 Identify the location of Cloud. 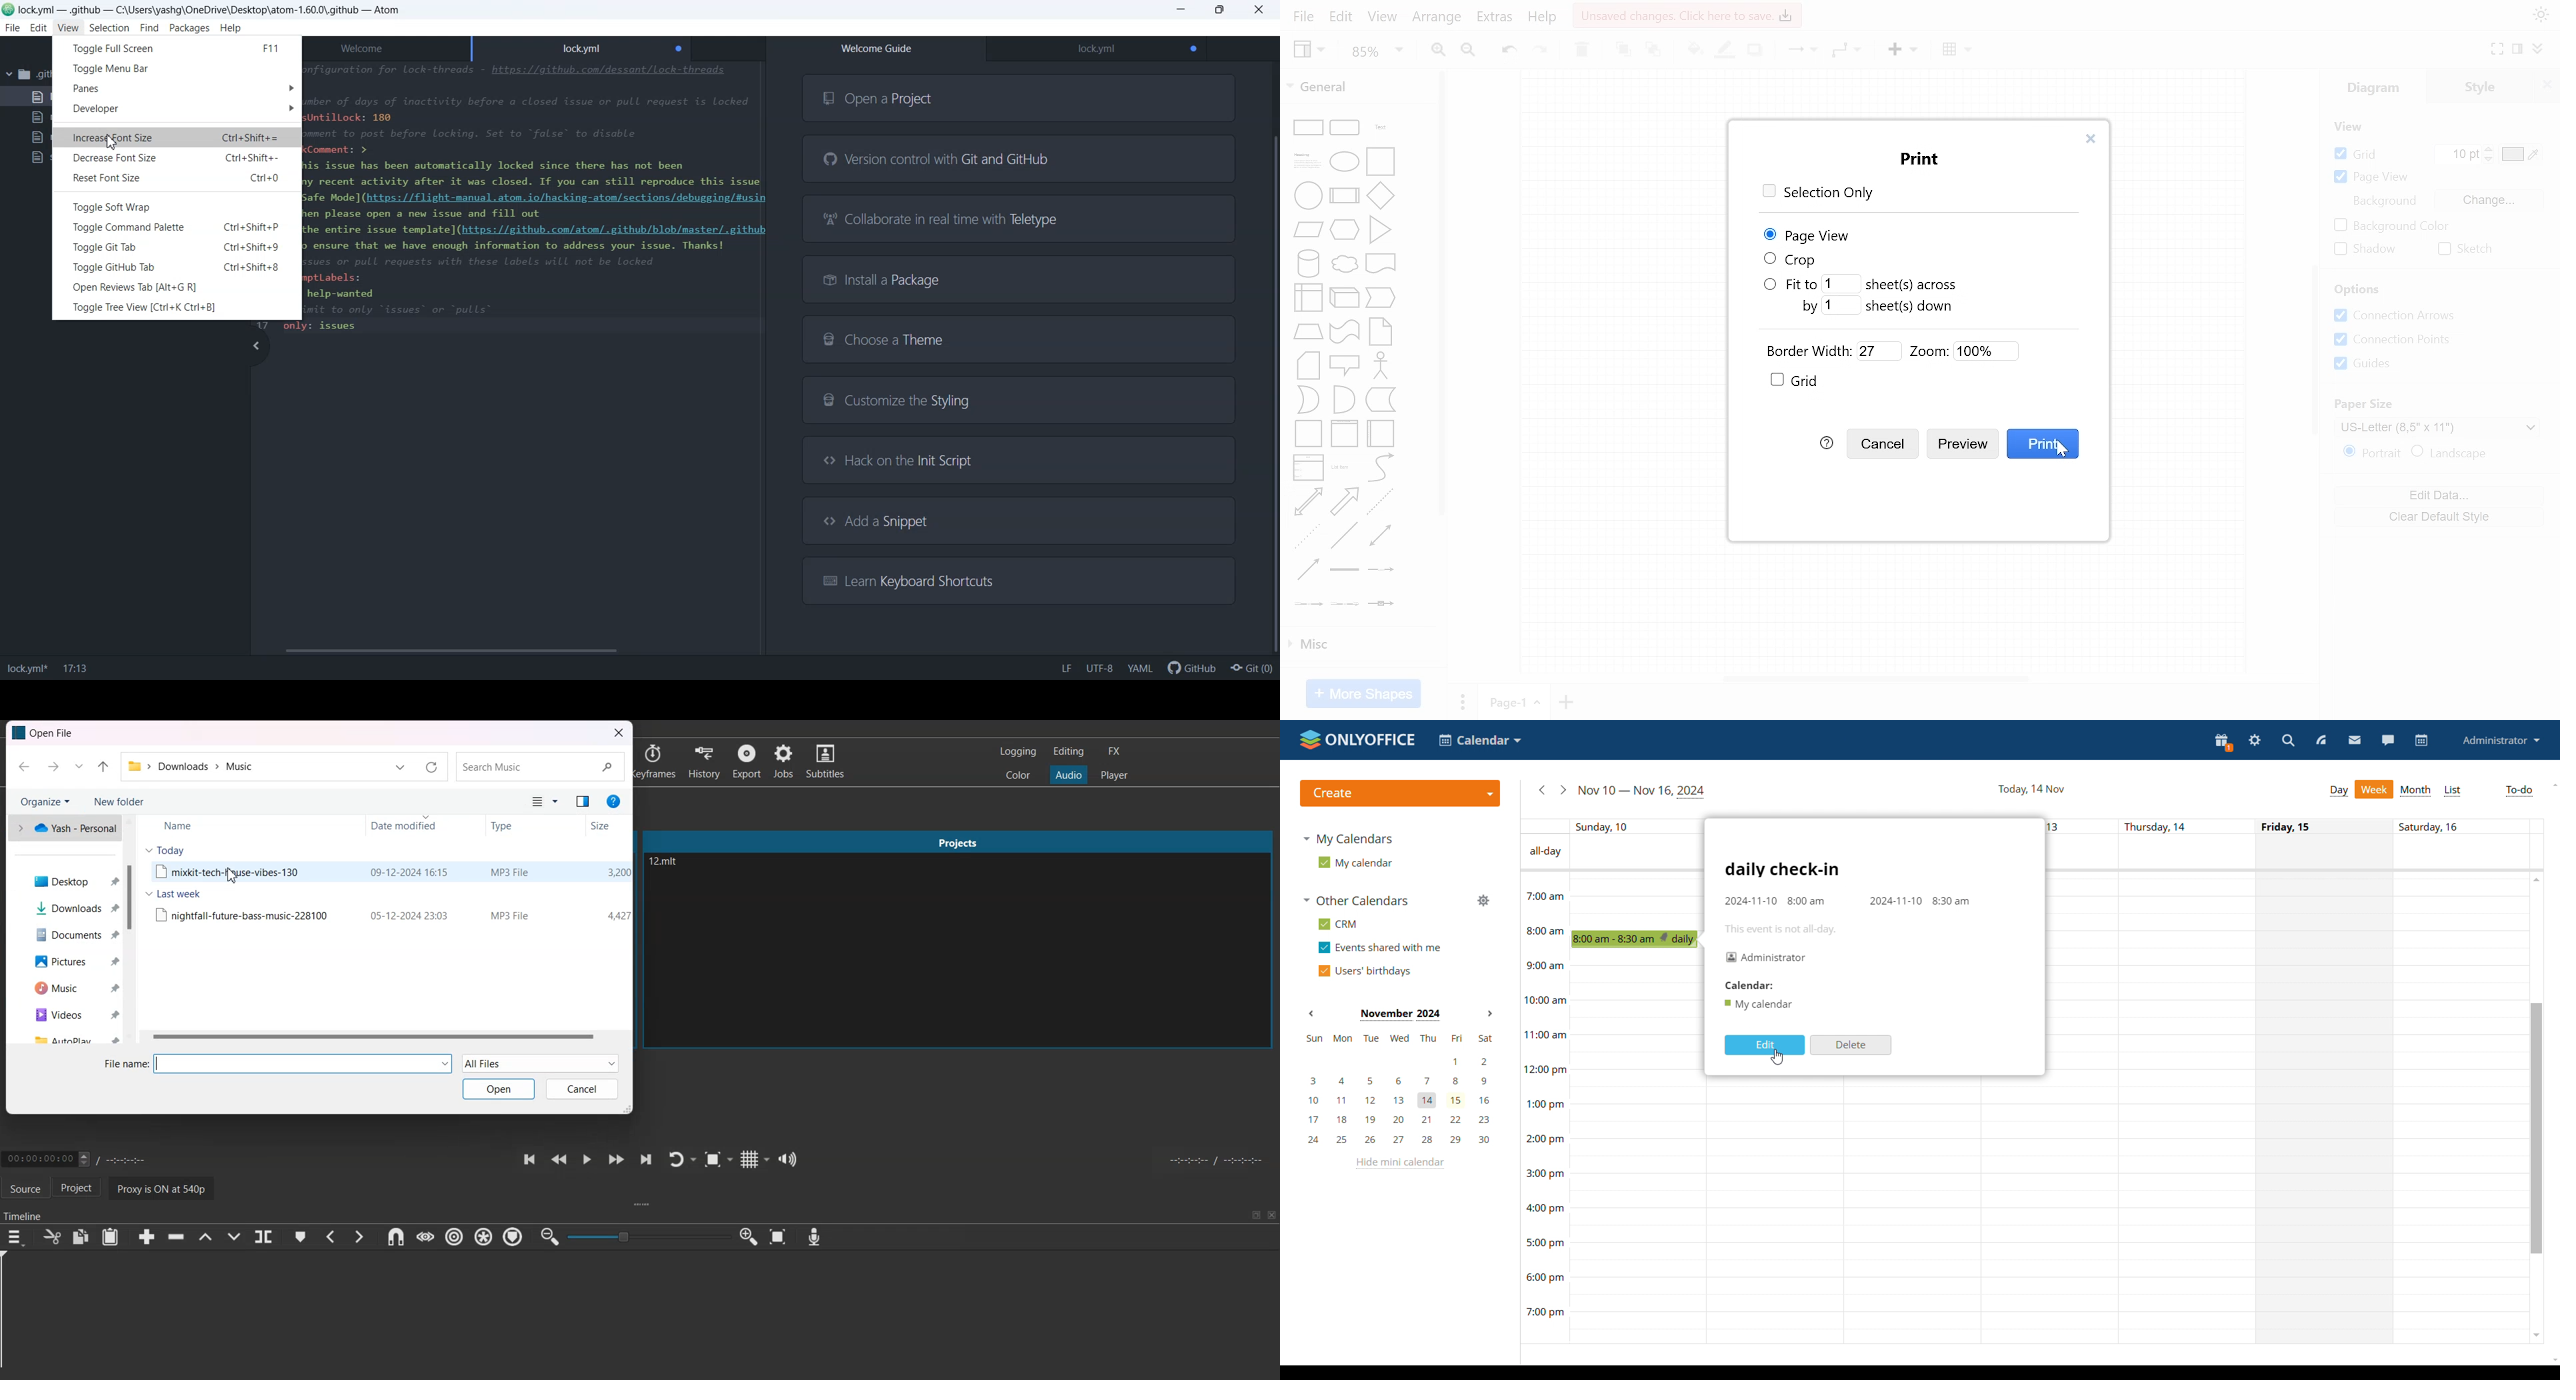
(1345, 264).